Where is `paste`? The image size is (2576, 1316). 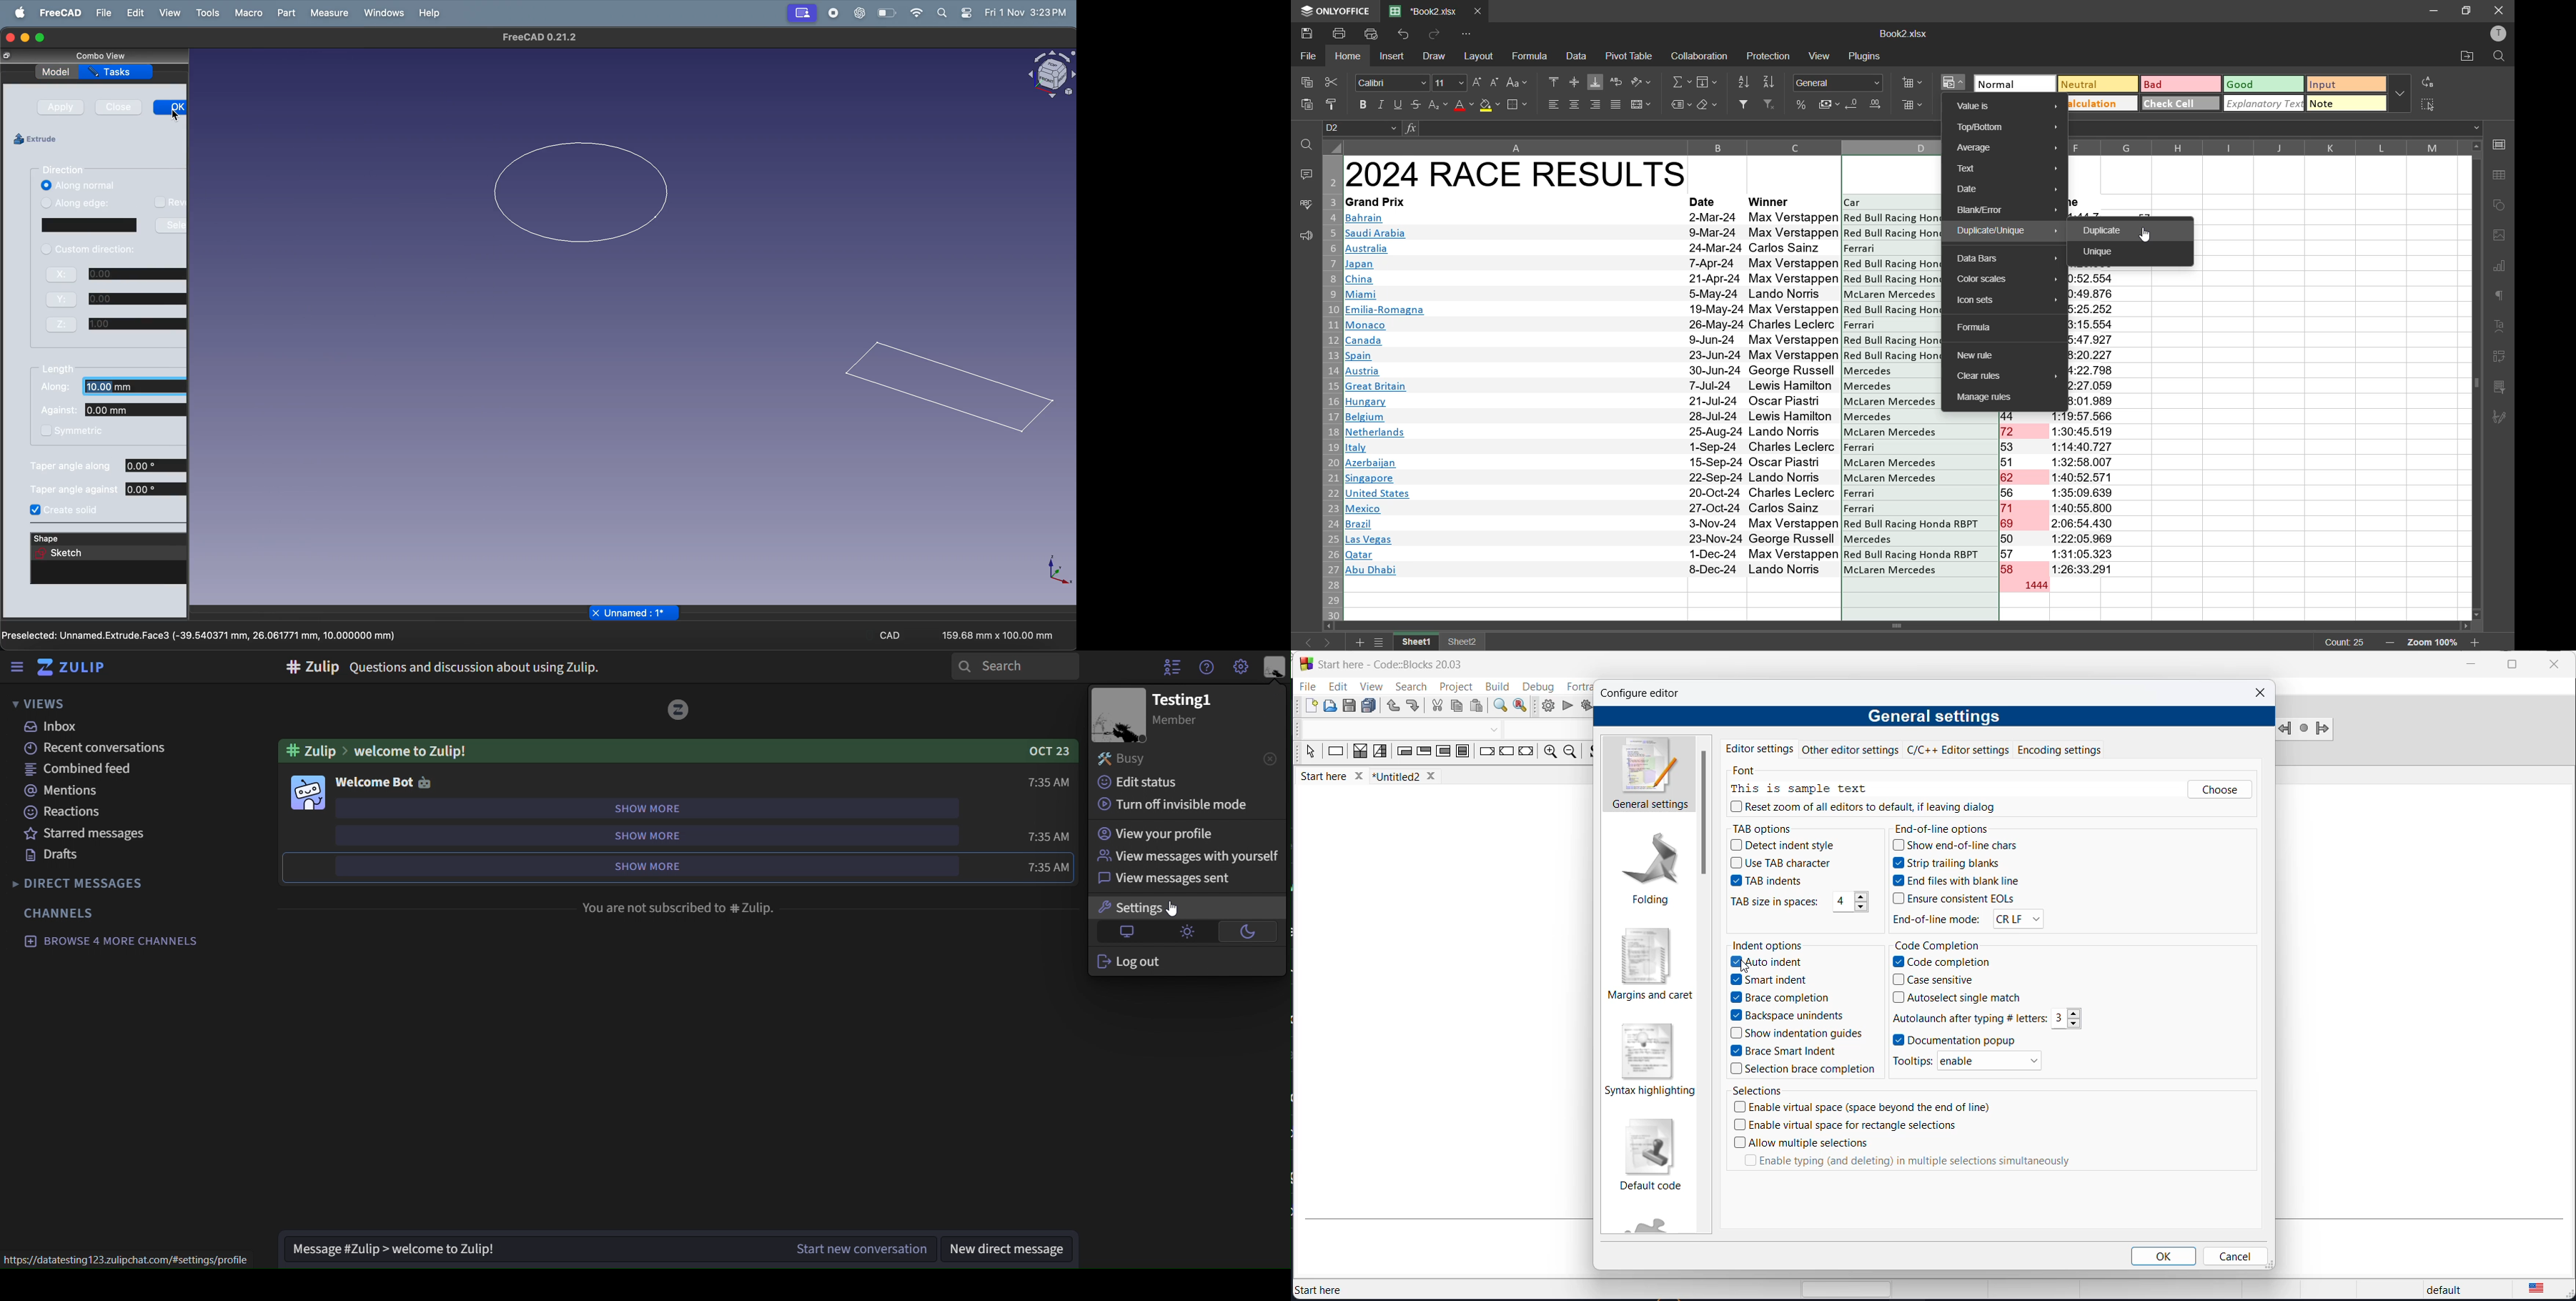
paste is located at coordinates (1479, 707).